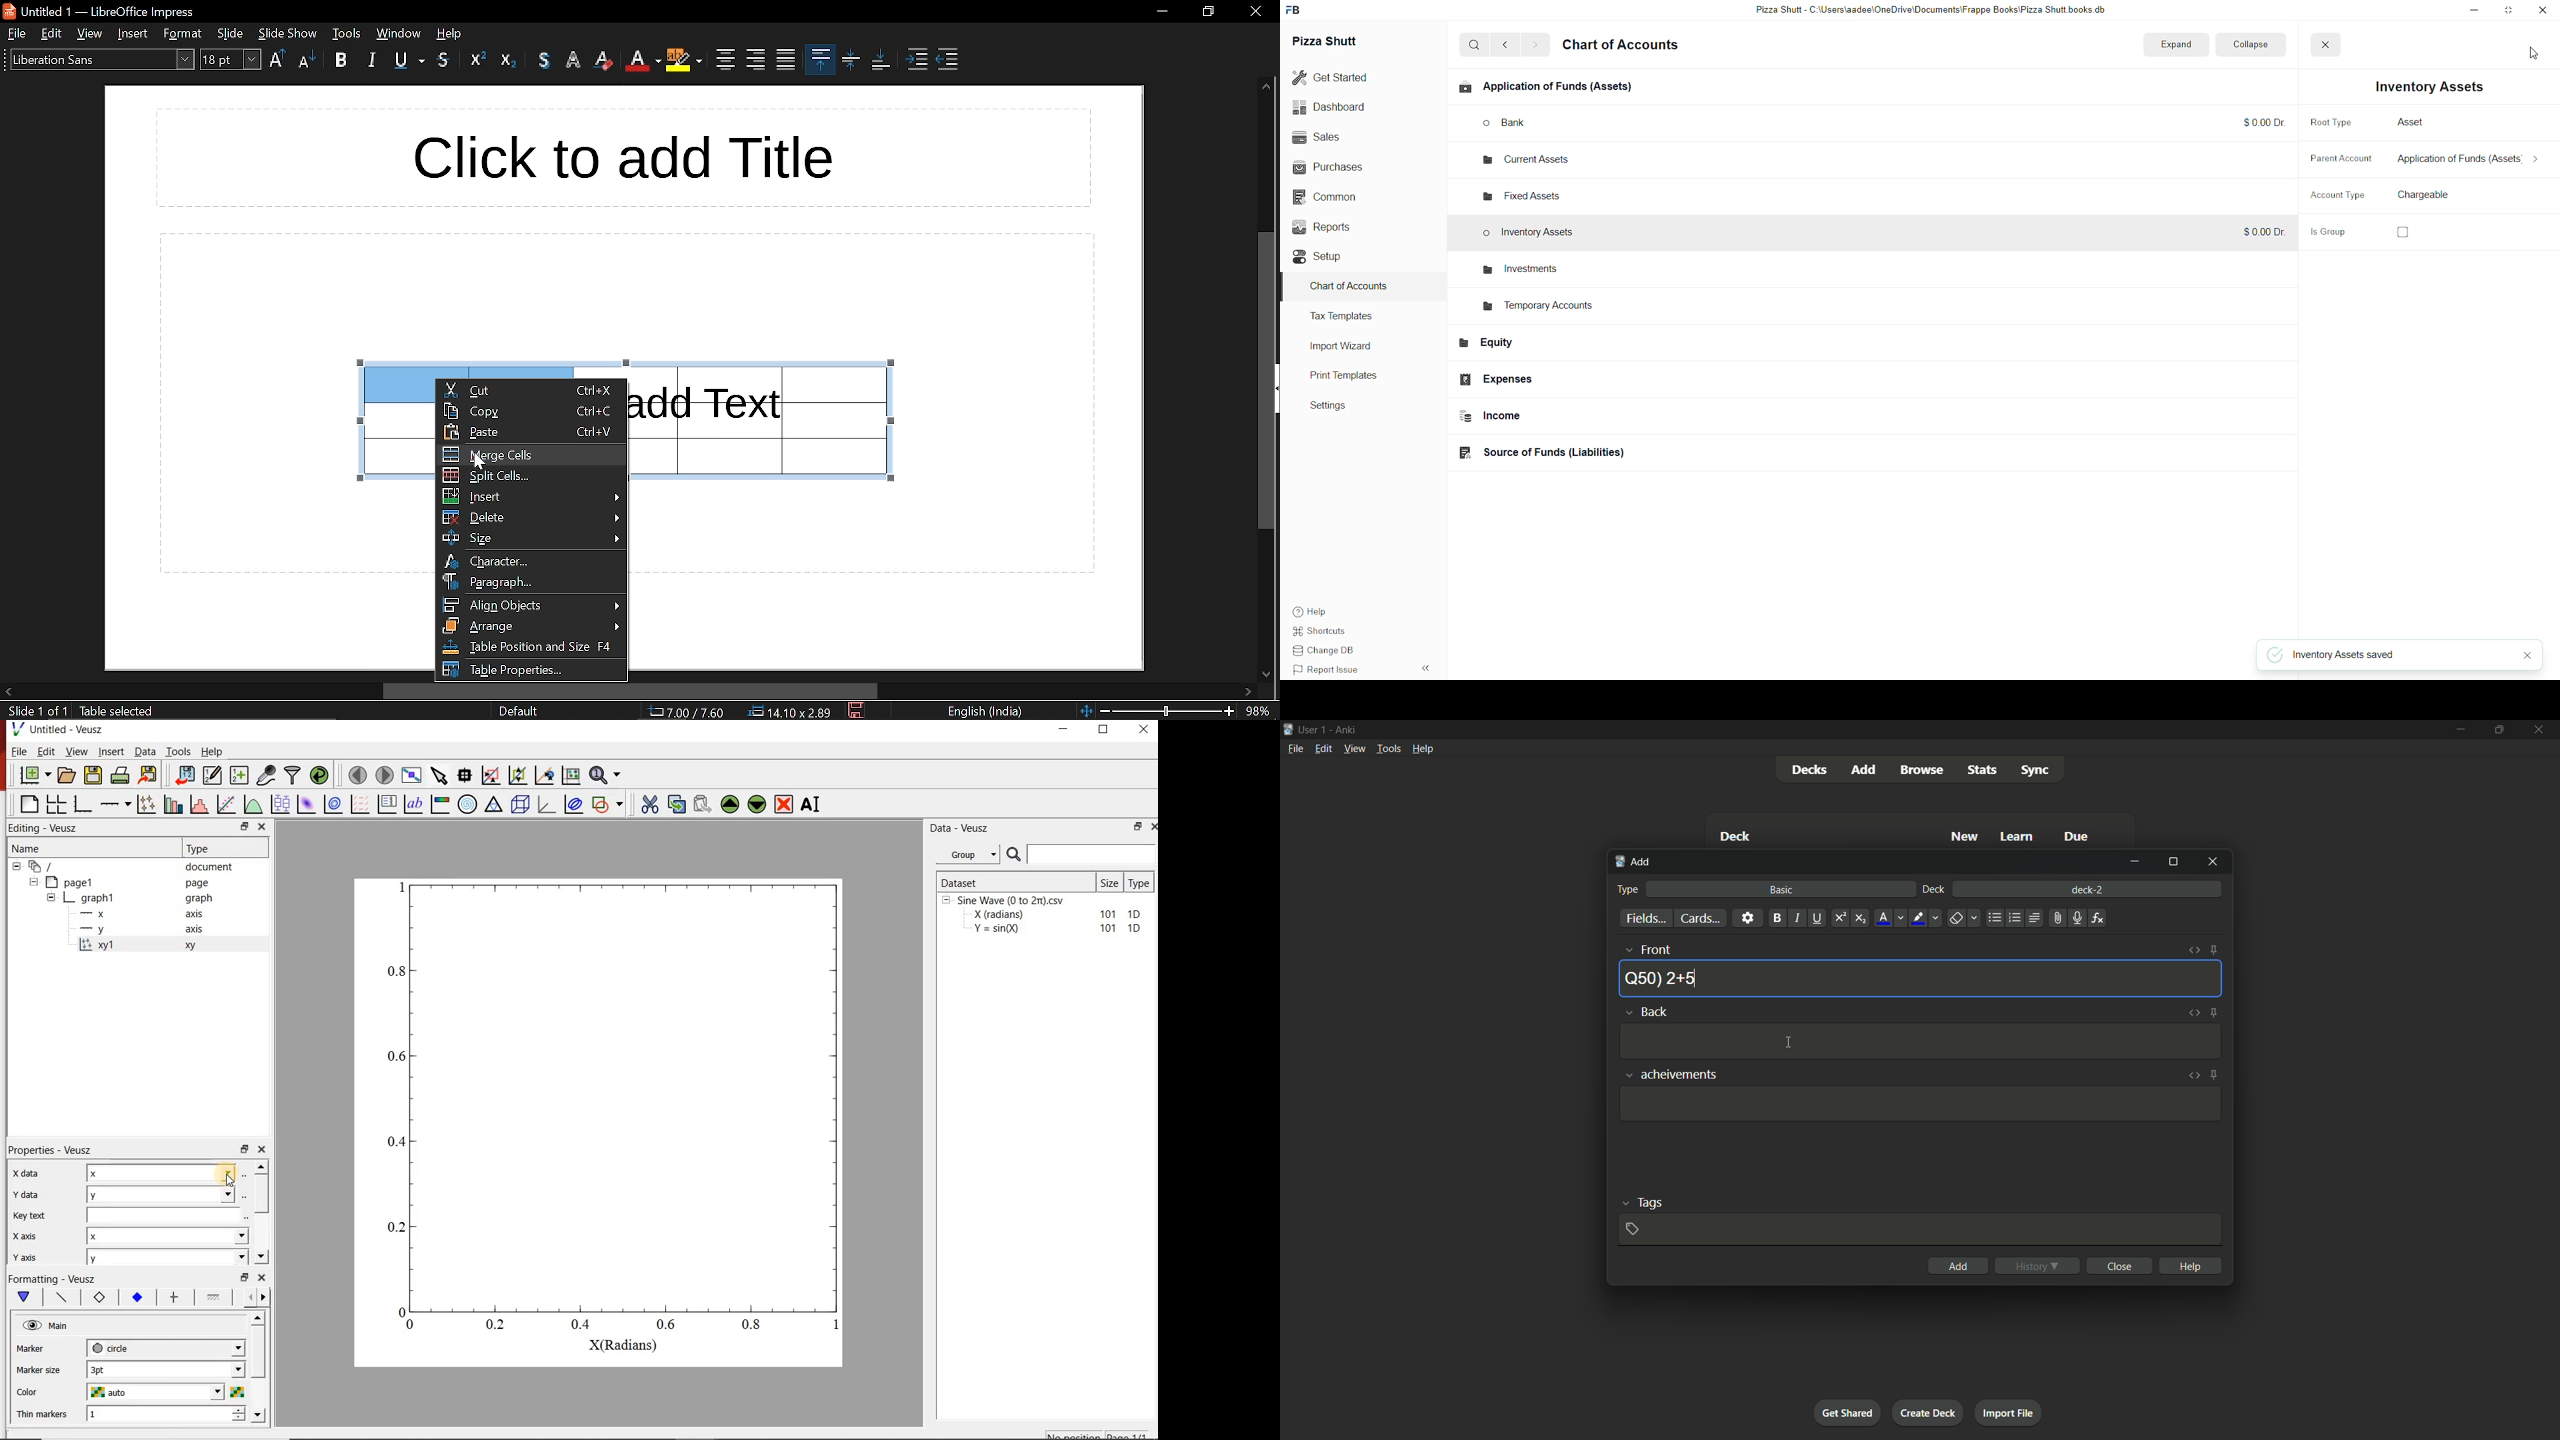  I want to click on Increase indent , so click(919, 61).